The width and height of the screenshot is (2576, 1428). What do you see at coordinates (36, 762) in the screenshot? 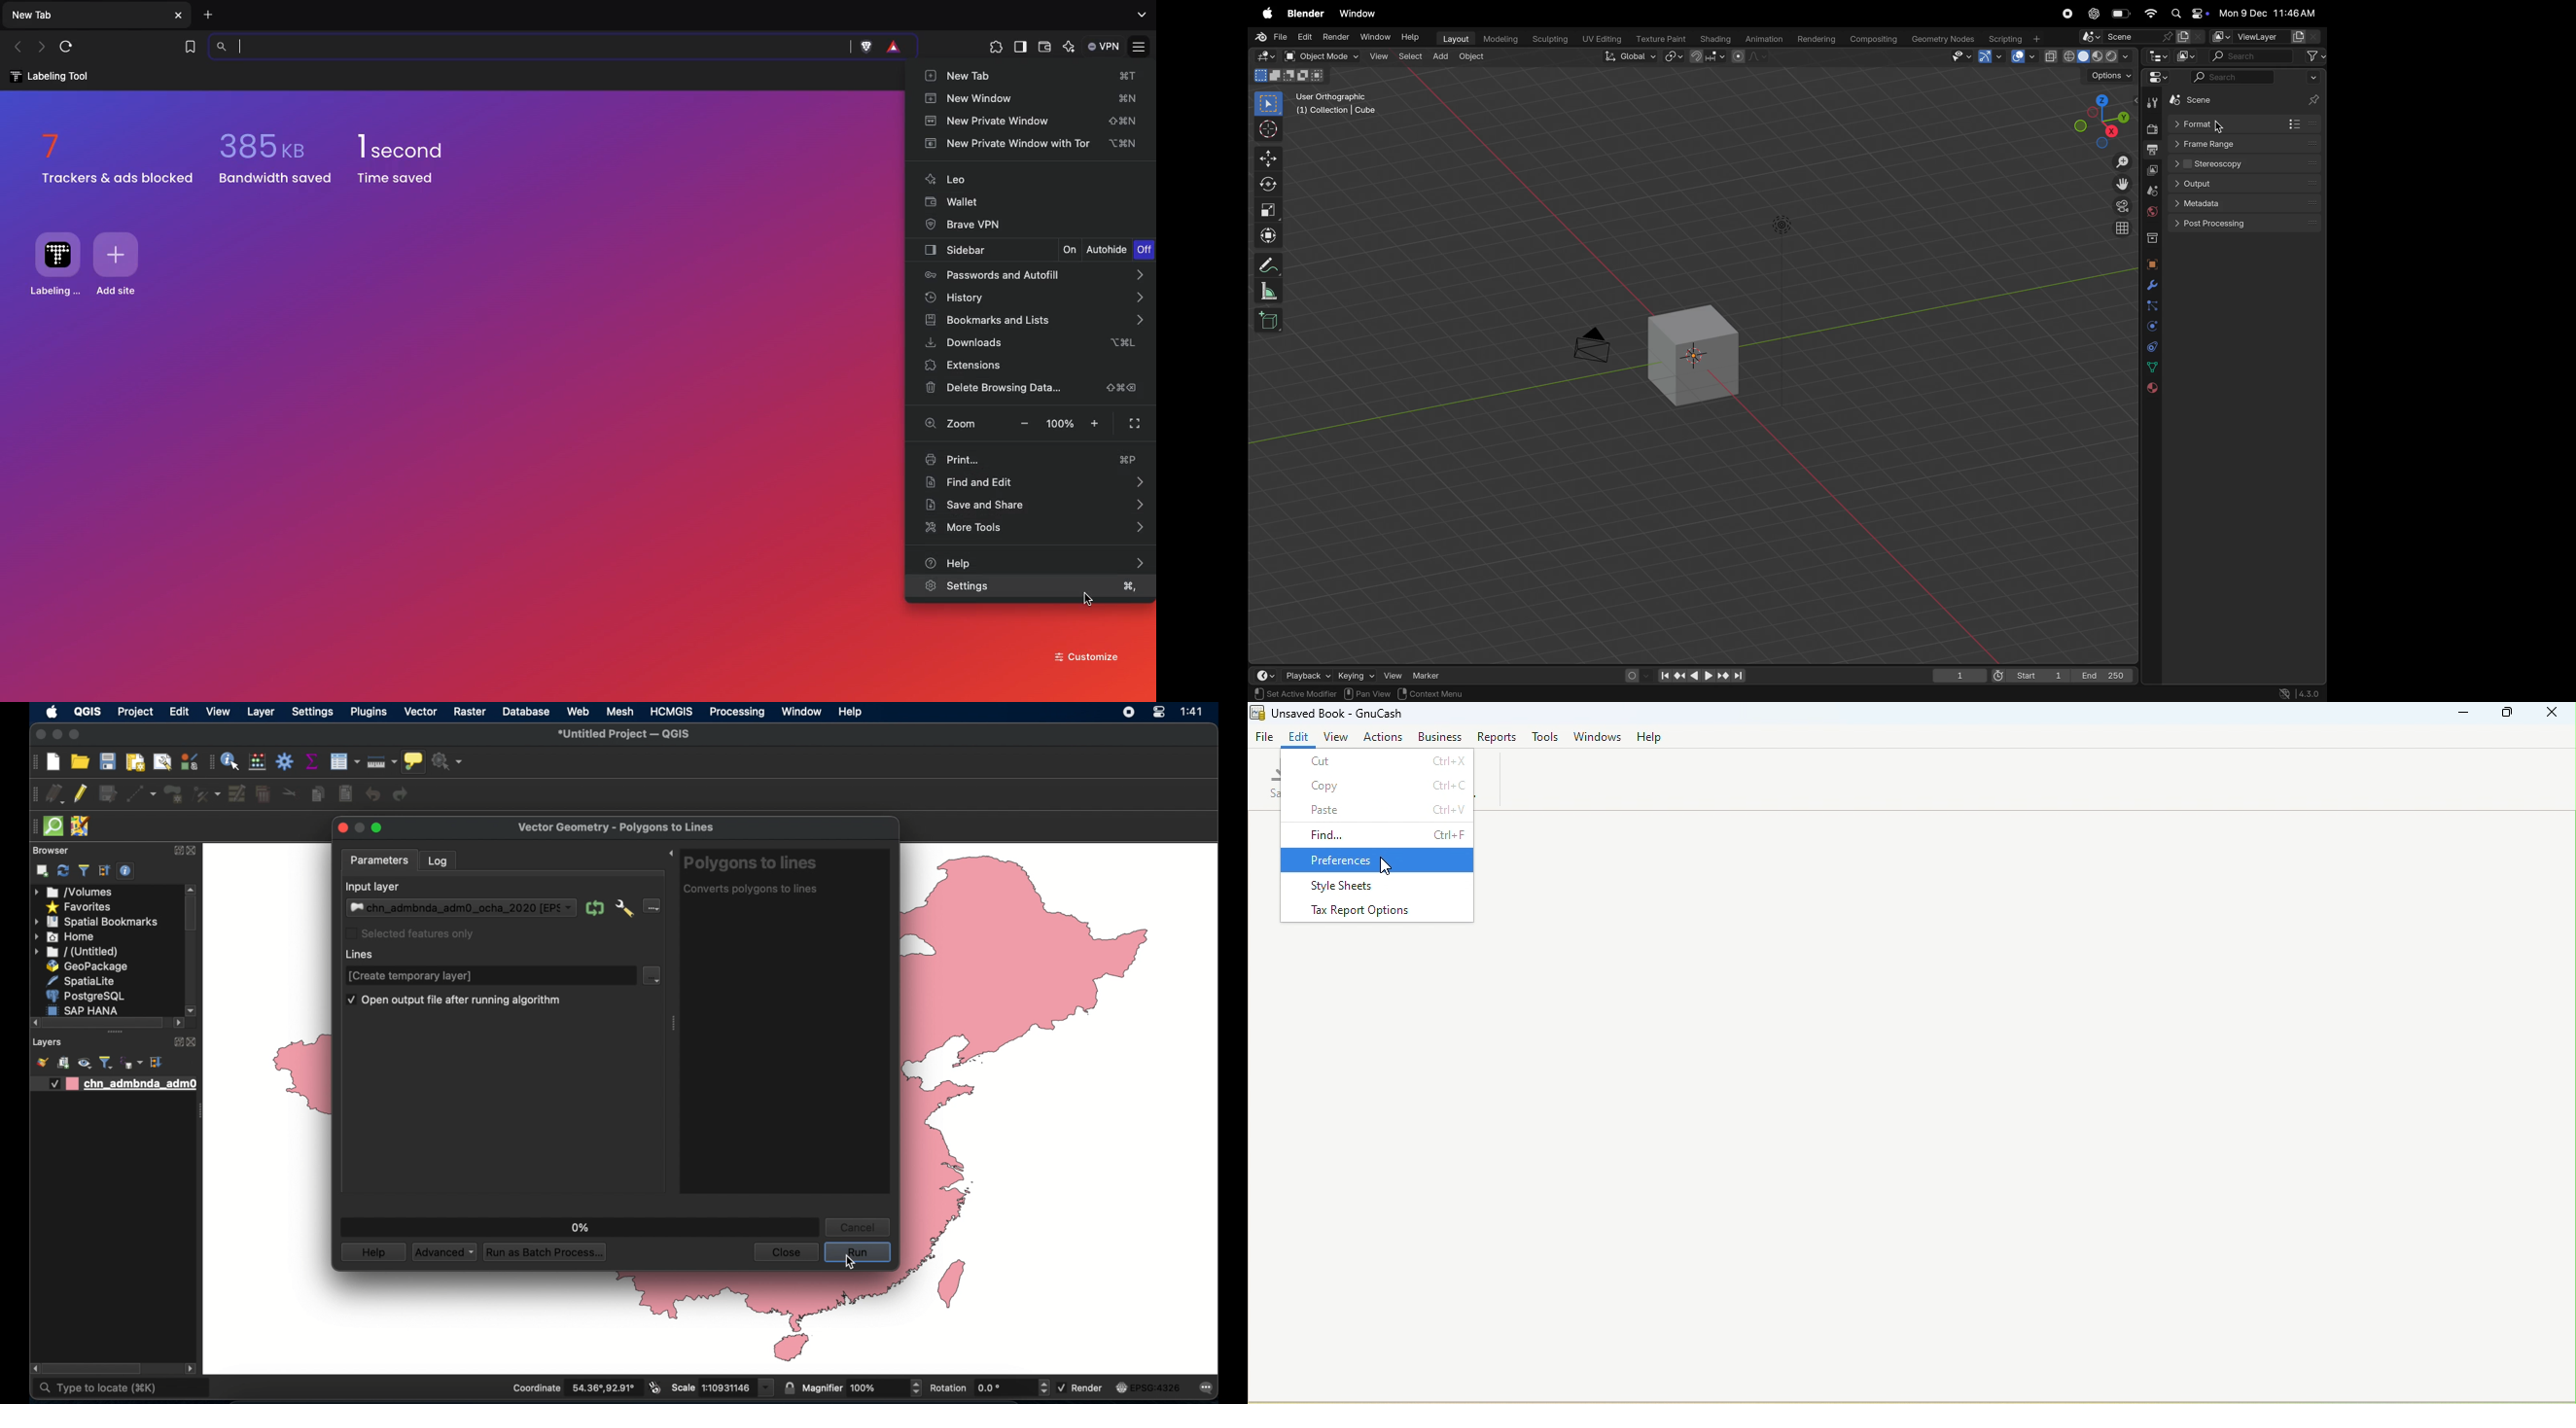
I see `project toolbar` at bounding box center [36, 762].